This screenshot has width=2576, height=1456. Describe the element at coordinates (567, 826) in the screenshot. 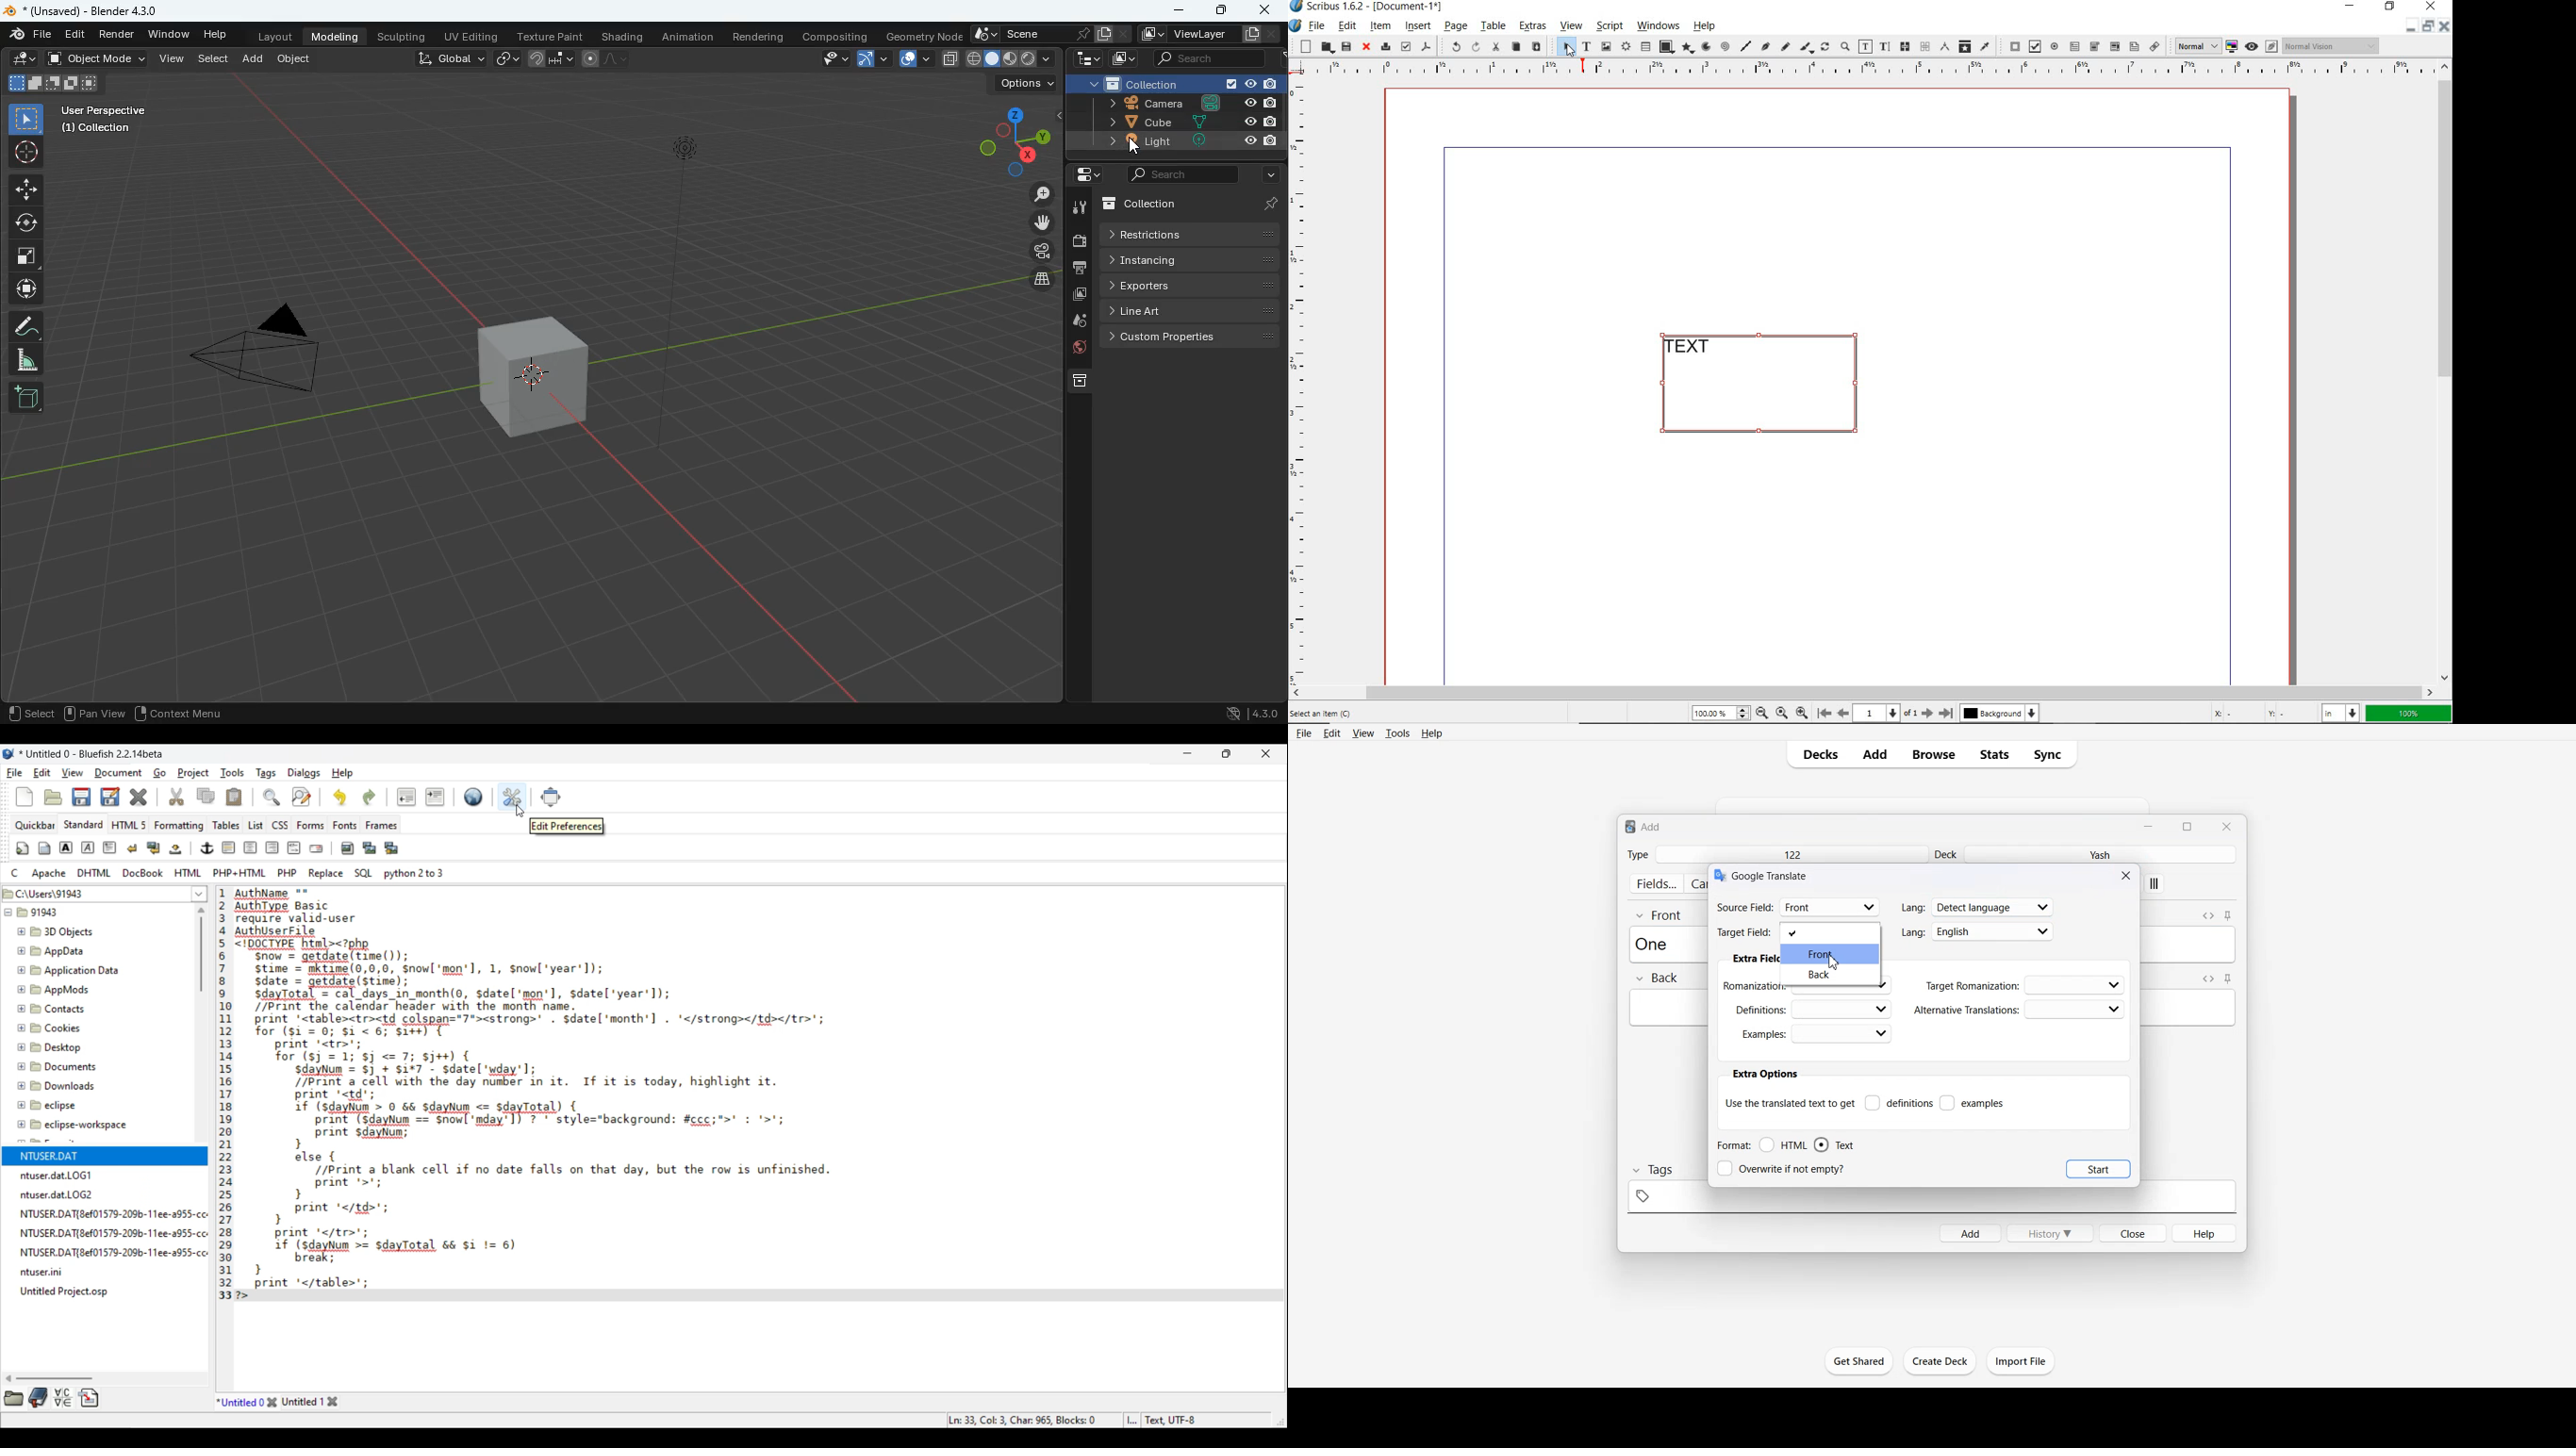

I see `Description of current selection` at that location.